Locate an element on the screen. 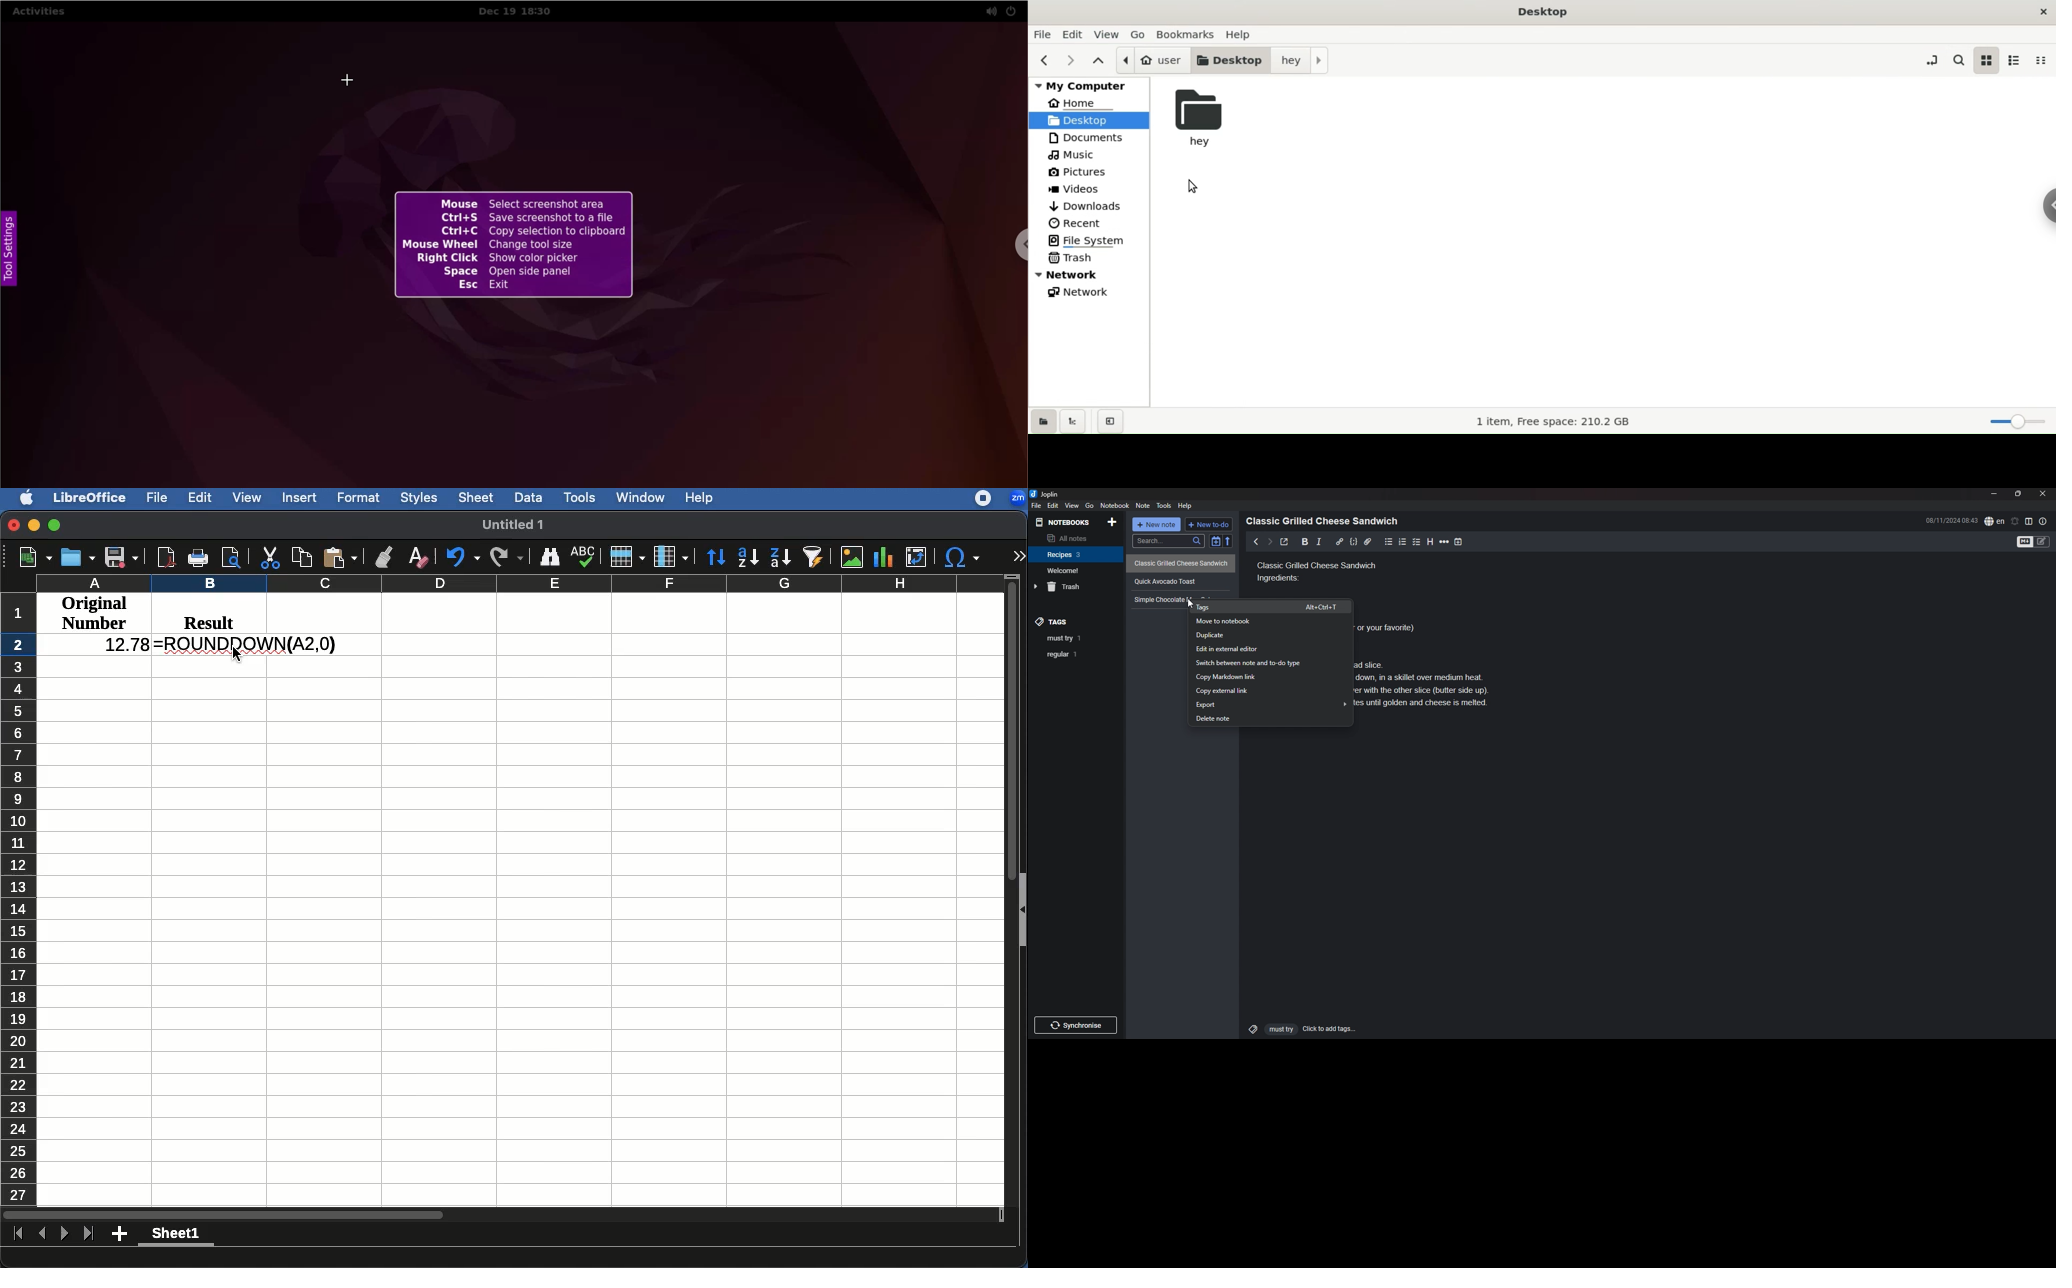 Image resolution: width=2072 pixels, height=1288 pixels. Pdf is located at coordinates (165, 556).